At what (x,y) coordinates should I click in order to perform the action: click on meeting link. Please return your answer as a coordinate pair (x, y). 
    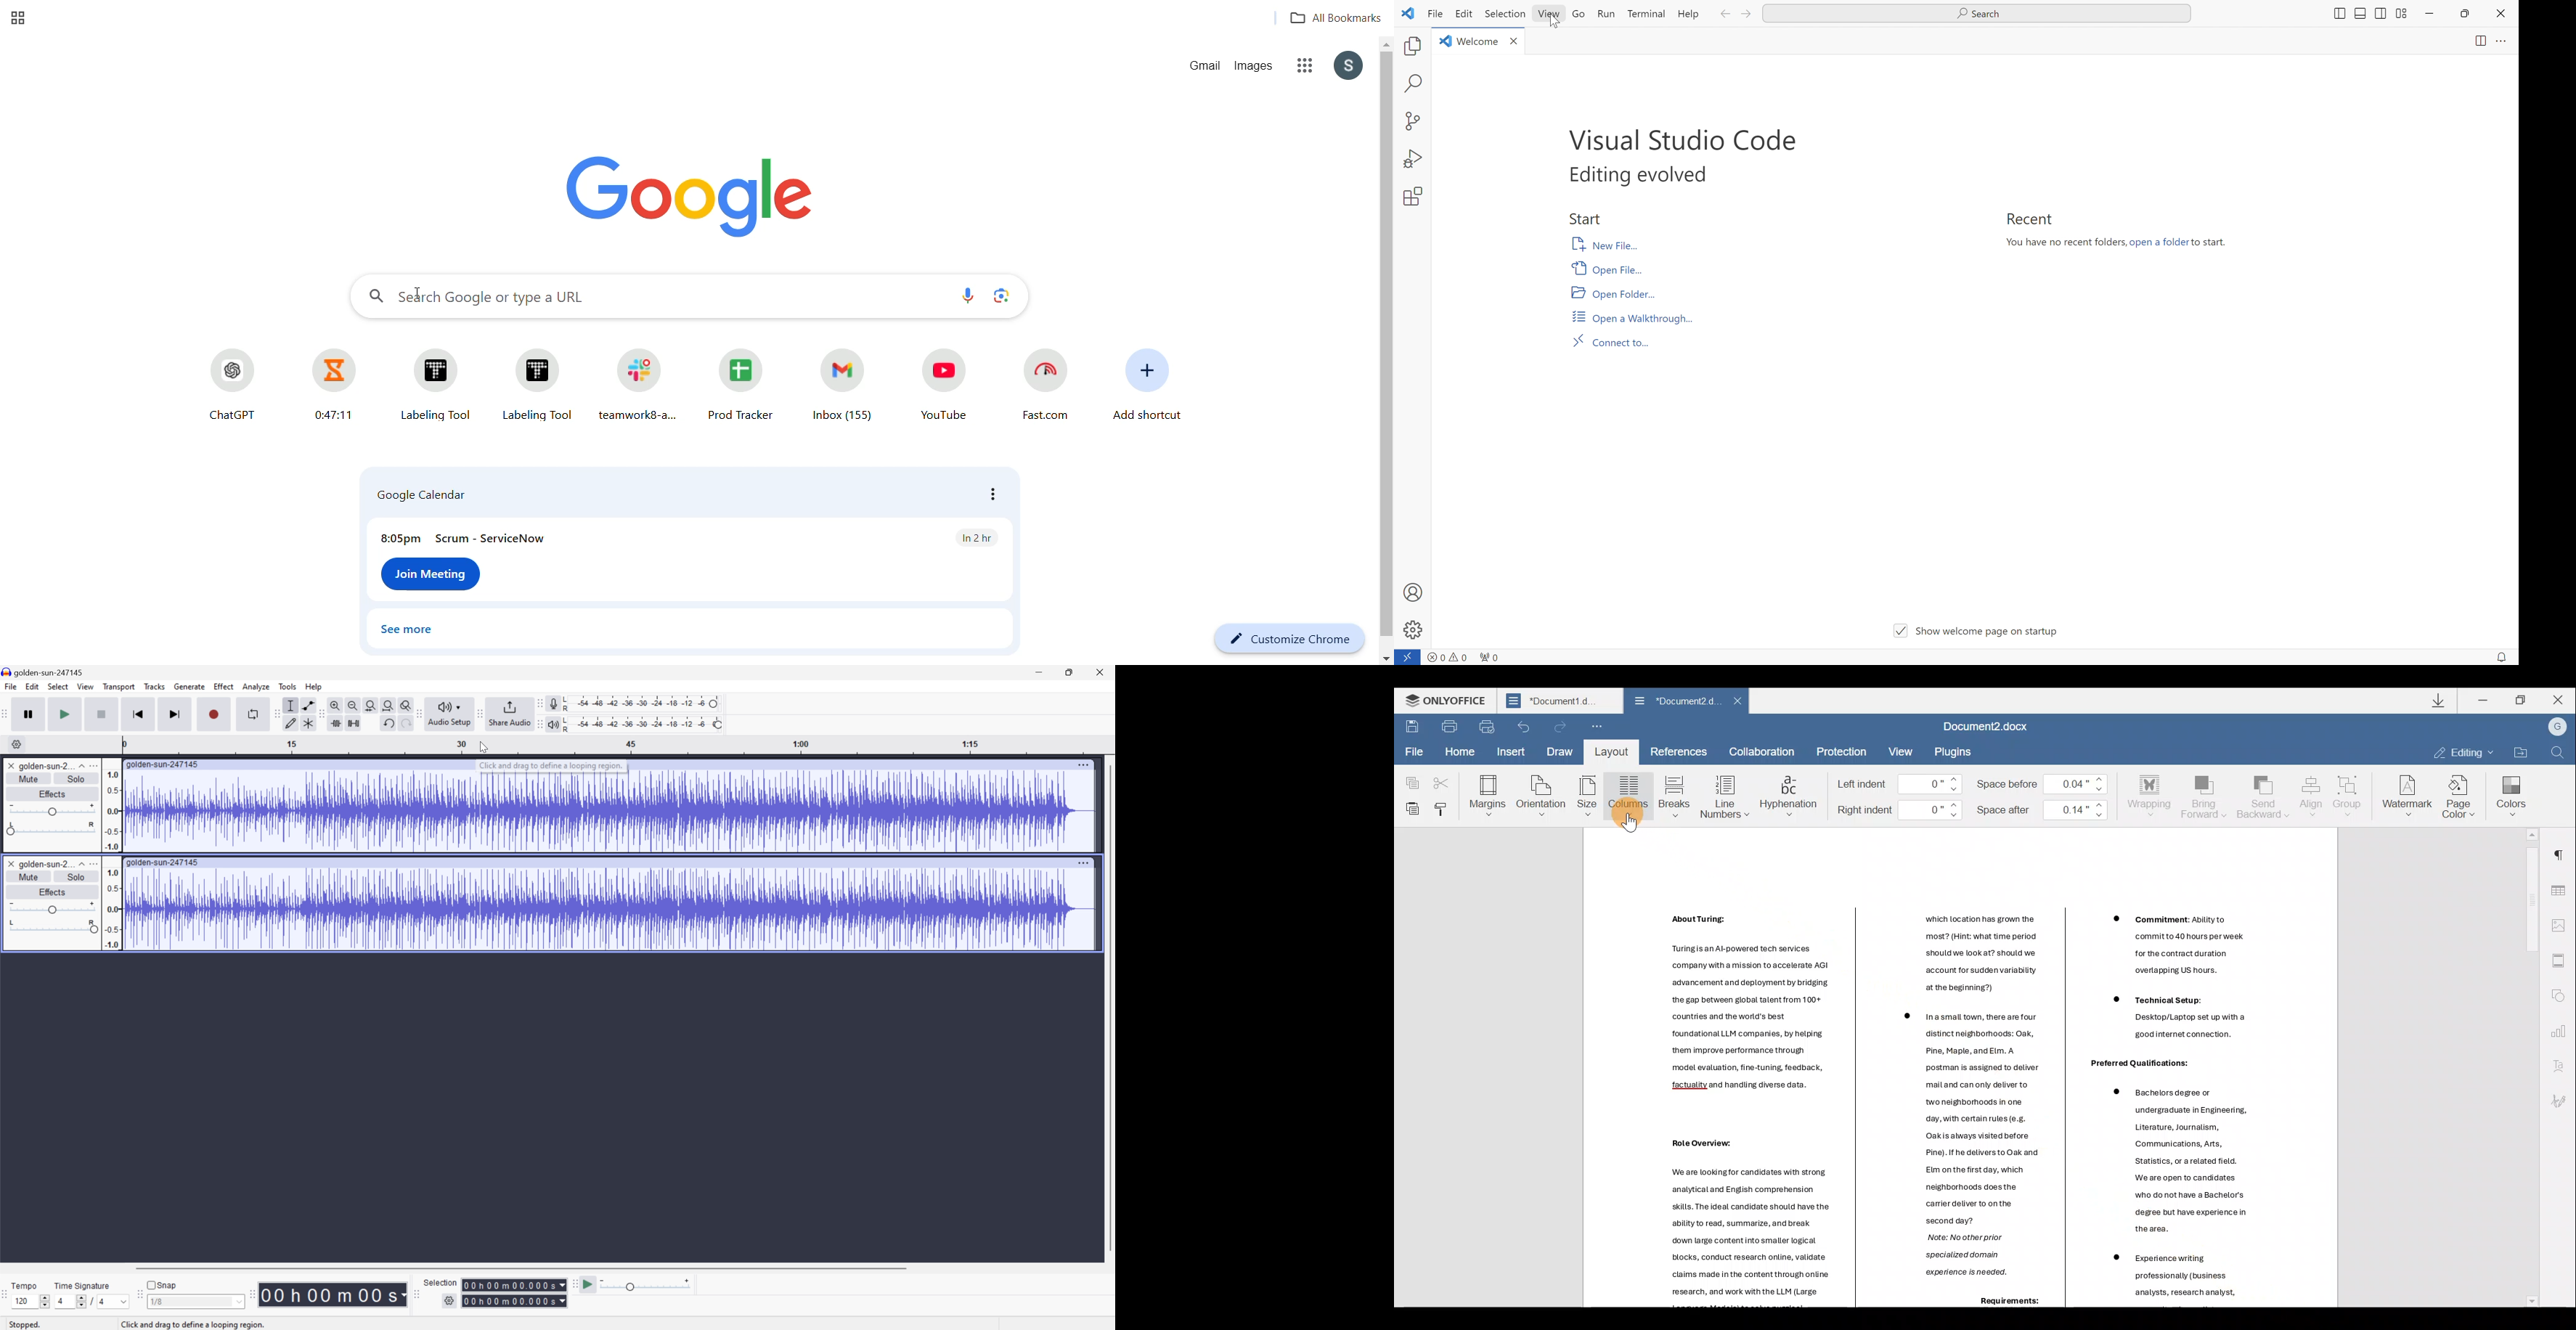
    Looking at the image, I should click on (431, 574).